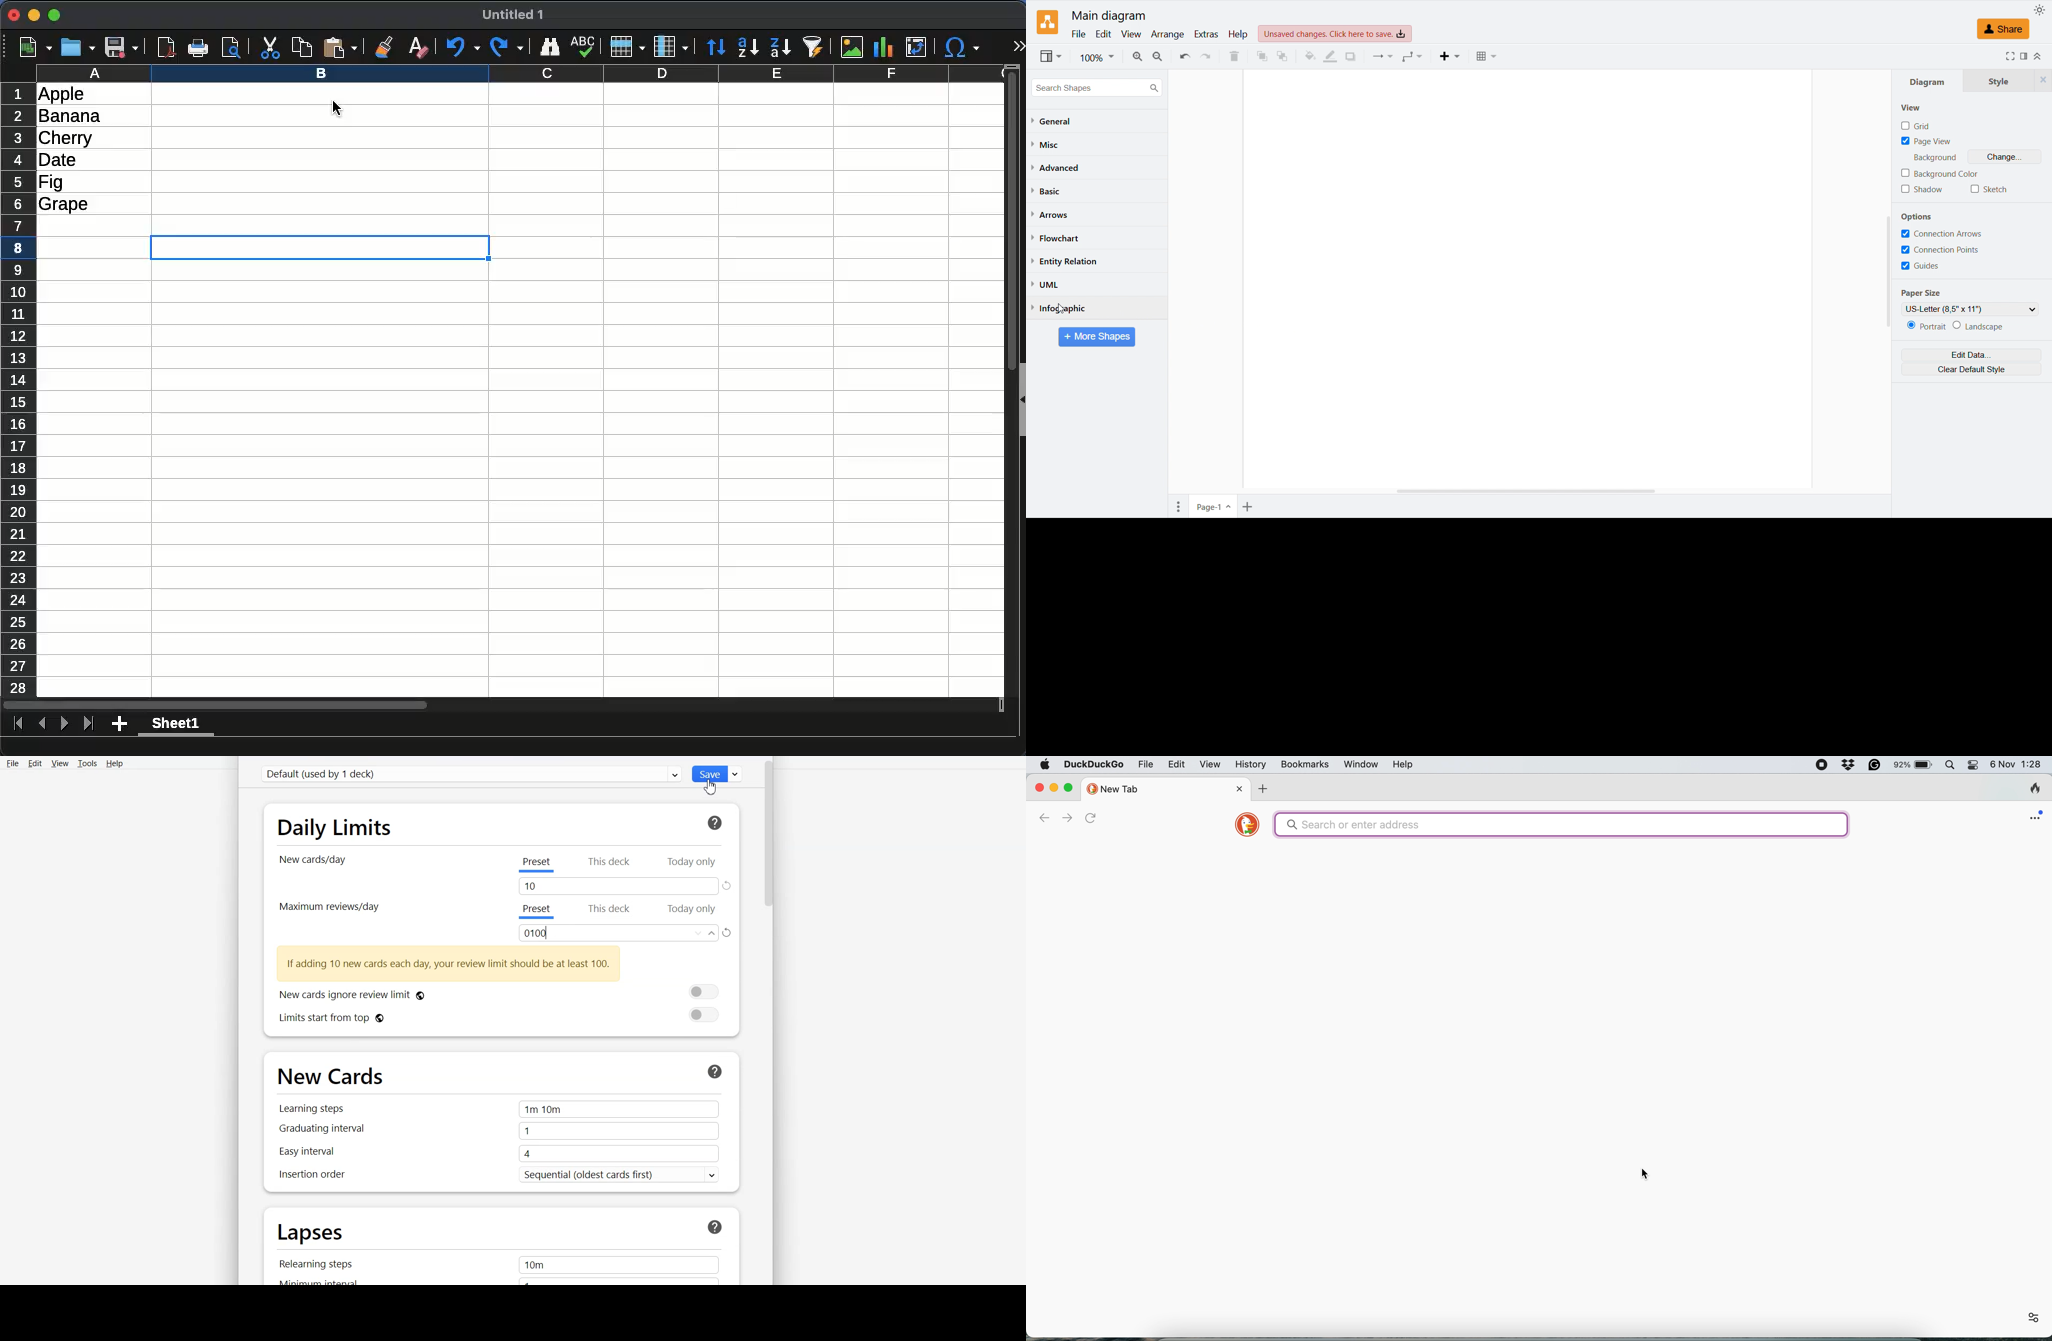  What do you see at coordinates (1211, 765) in the screenshot?
I see `view` at bounding box center [1211, 765].